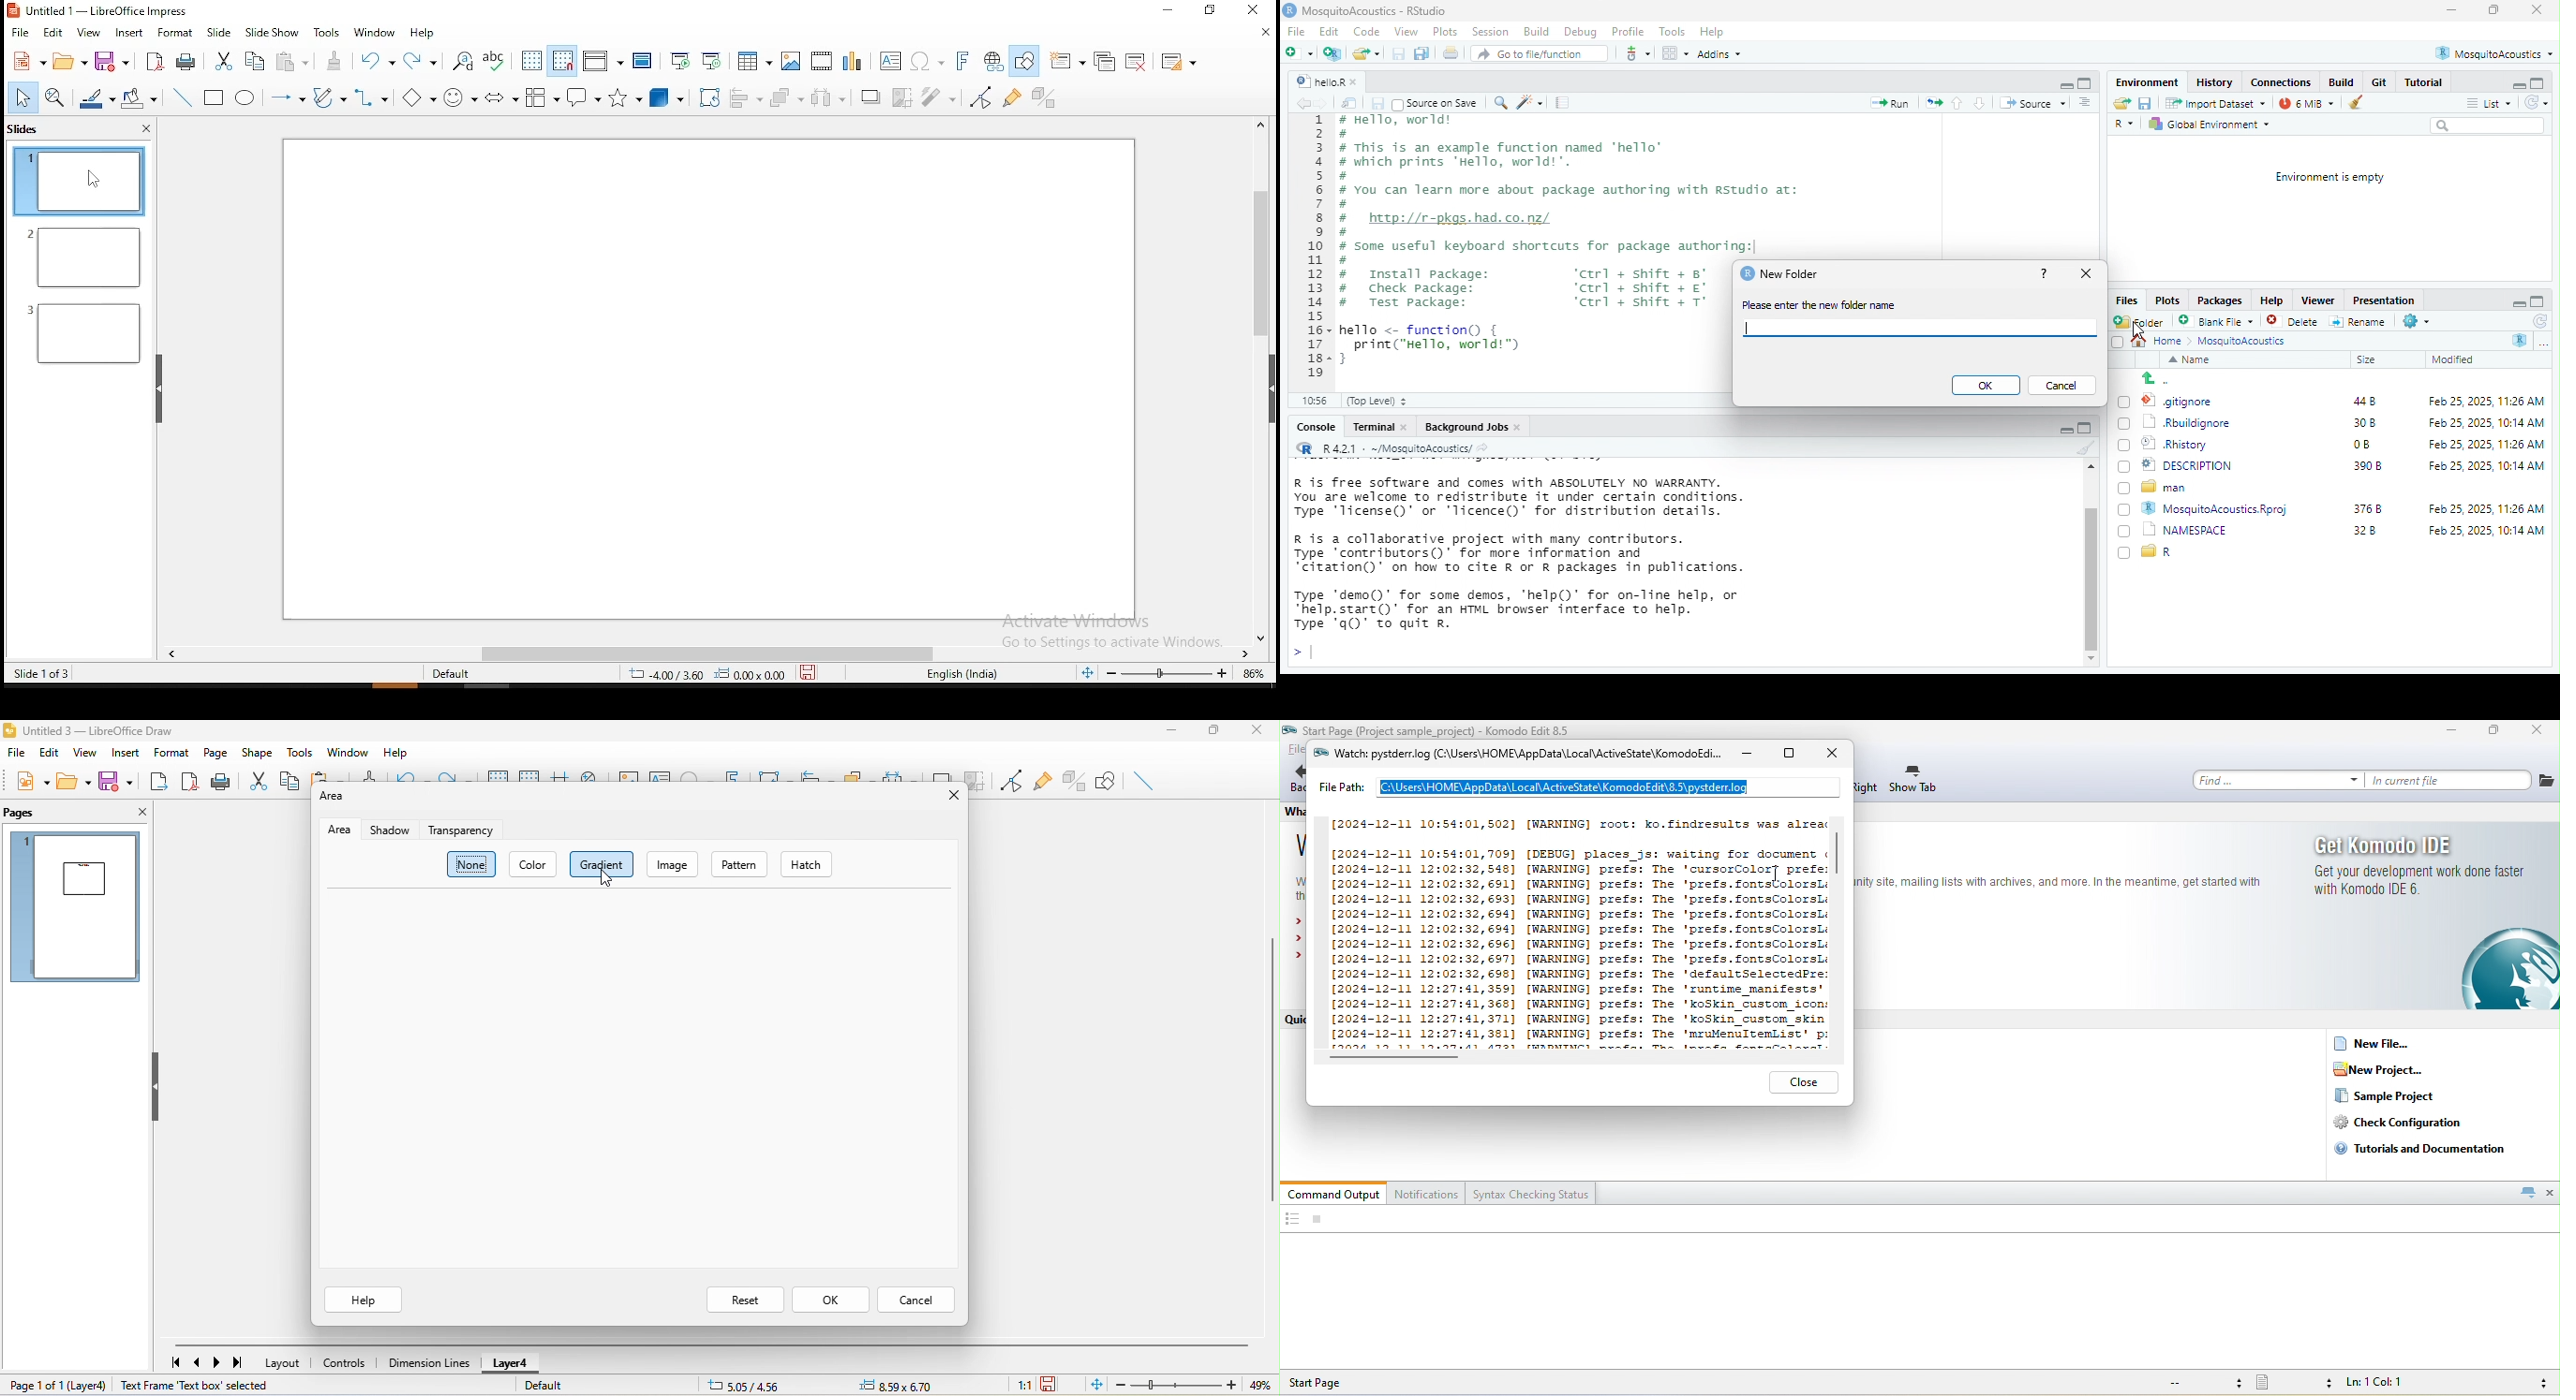 This screenshot has width=2576, height=1400. I want to click on display grid, so click(532, 62).